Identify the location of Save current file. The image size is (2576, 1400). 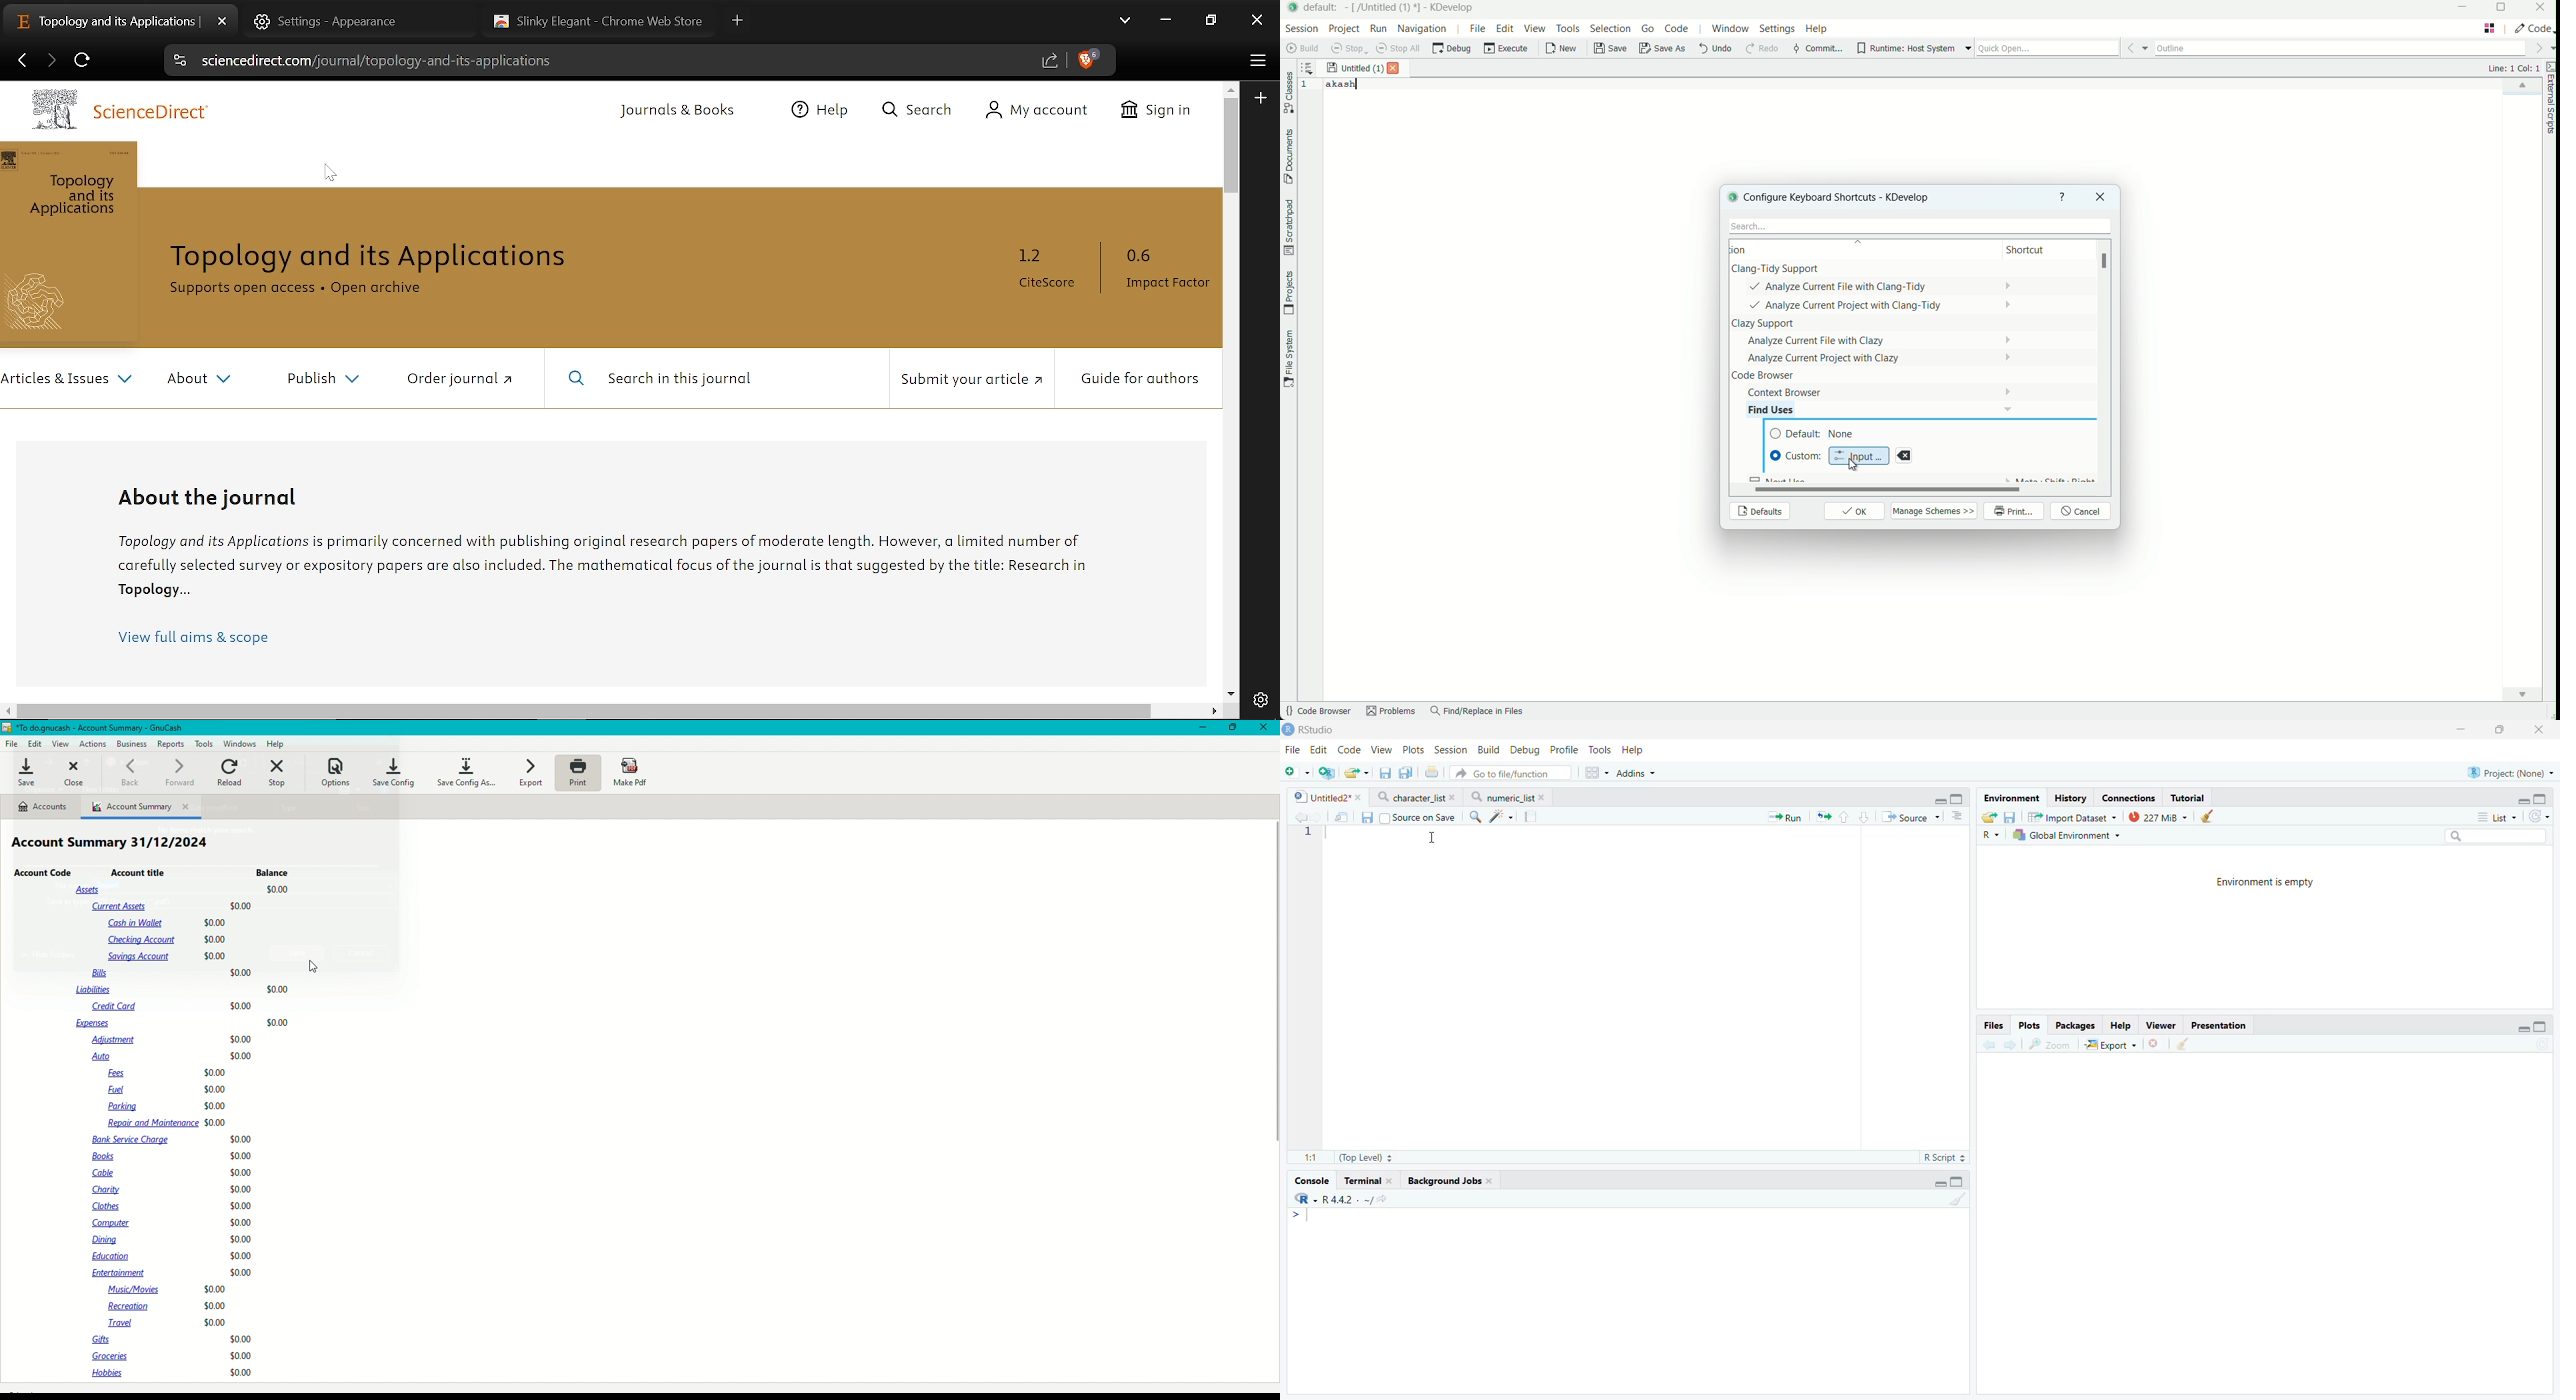
(1384, 773).